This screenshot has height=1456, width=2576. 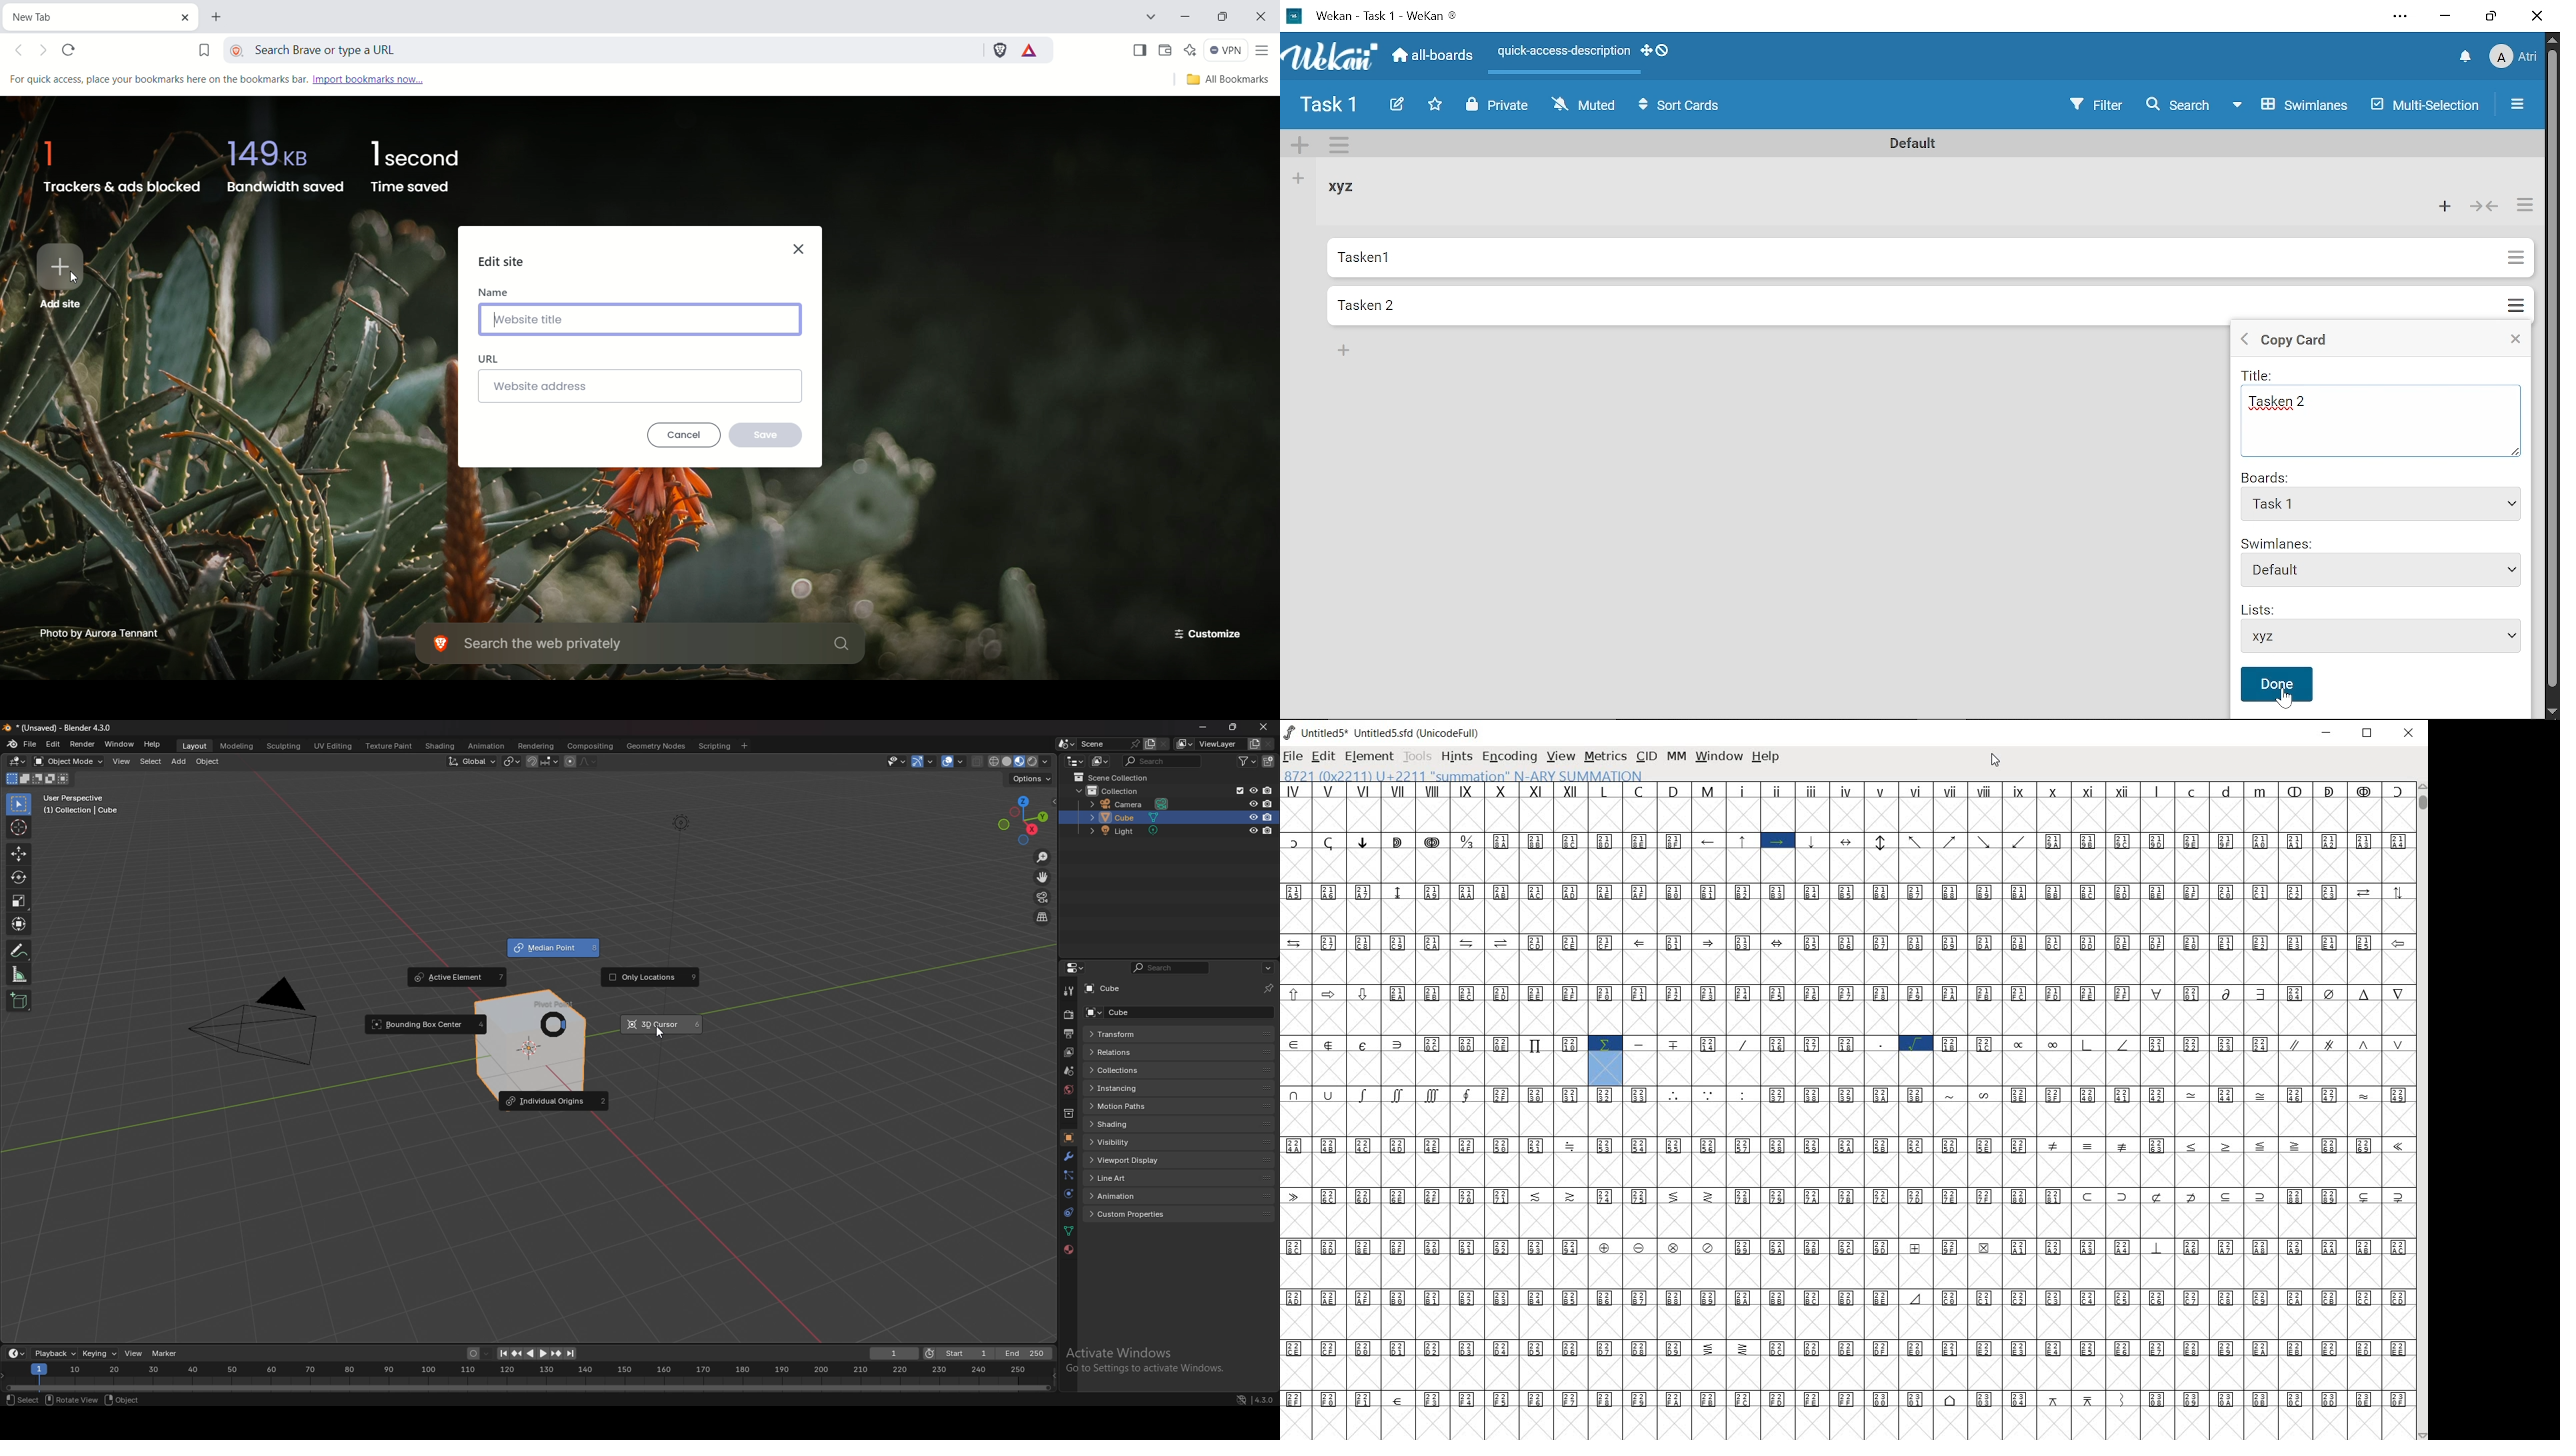 I want to click on  capital letters L C D M, so click(x=1661, y=790).